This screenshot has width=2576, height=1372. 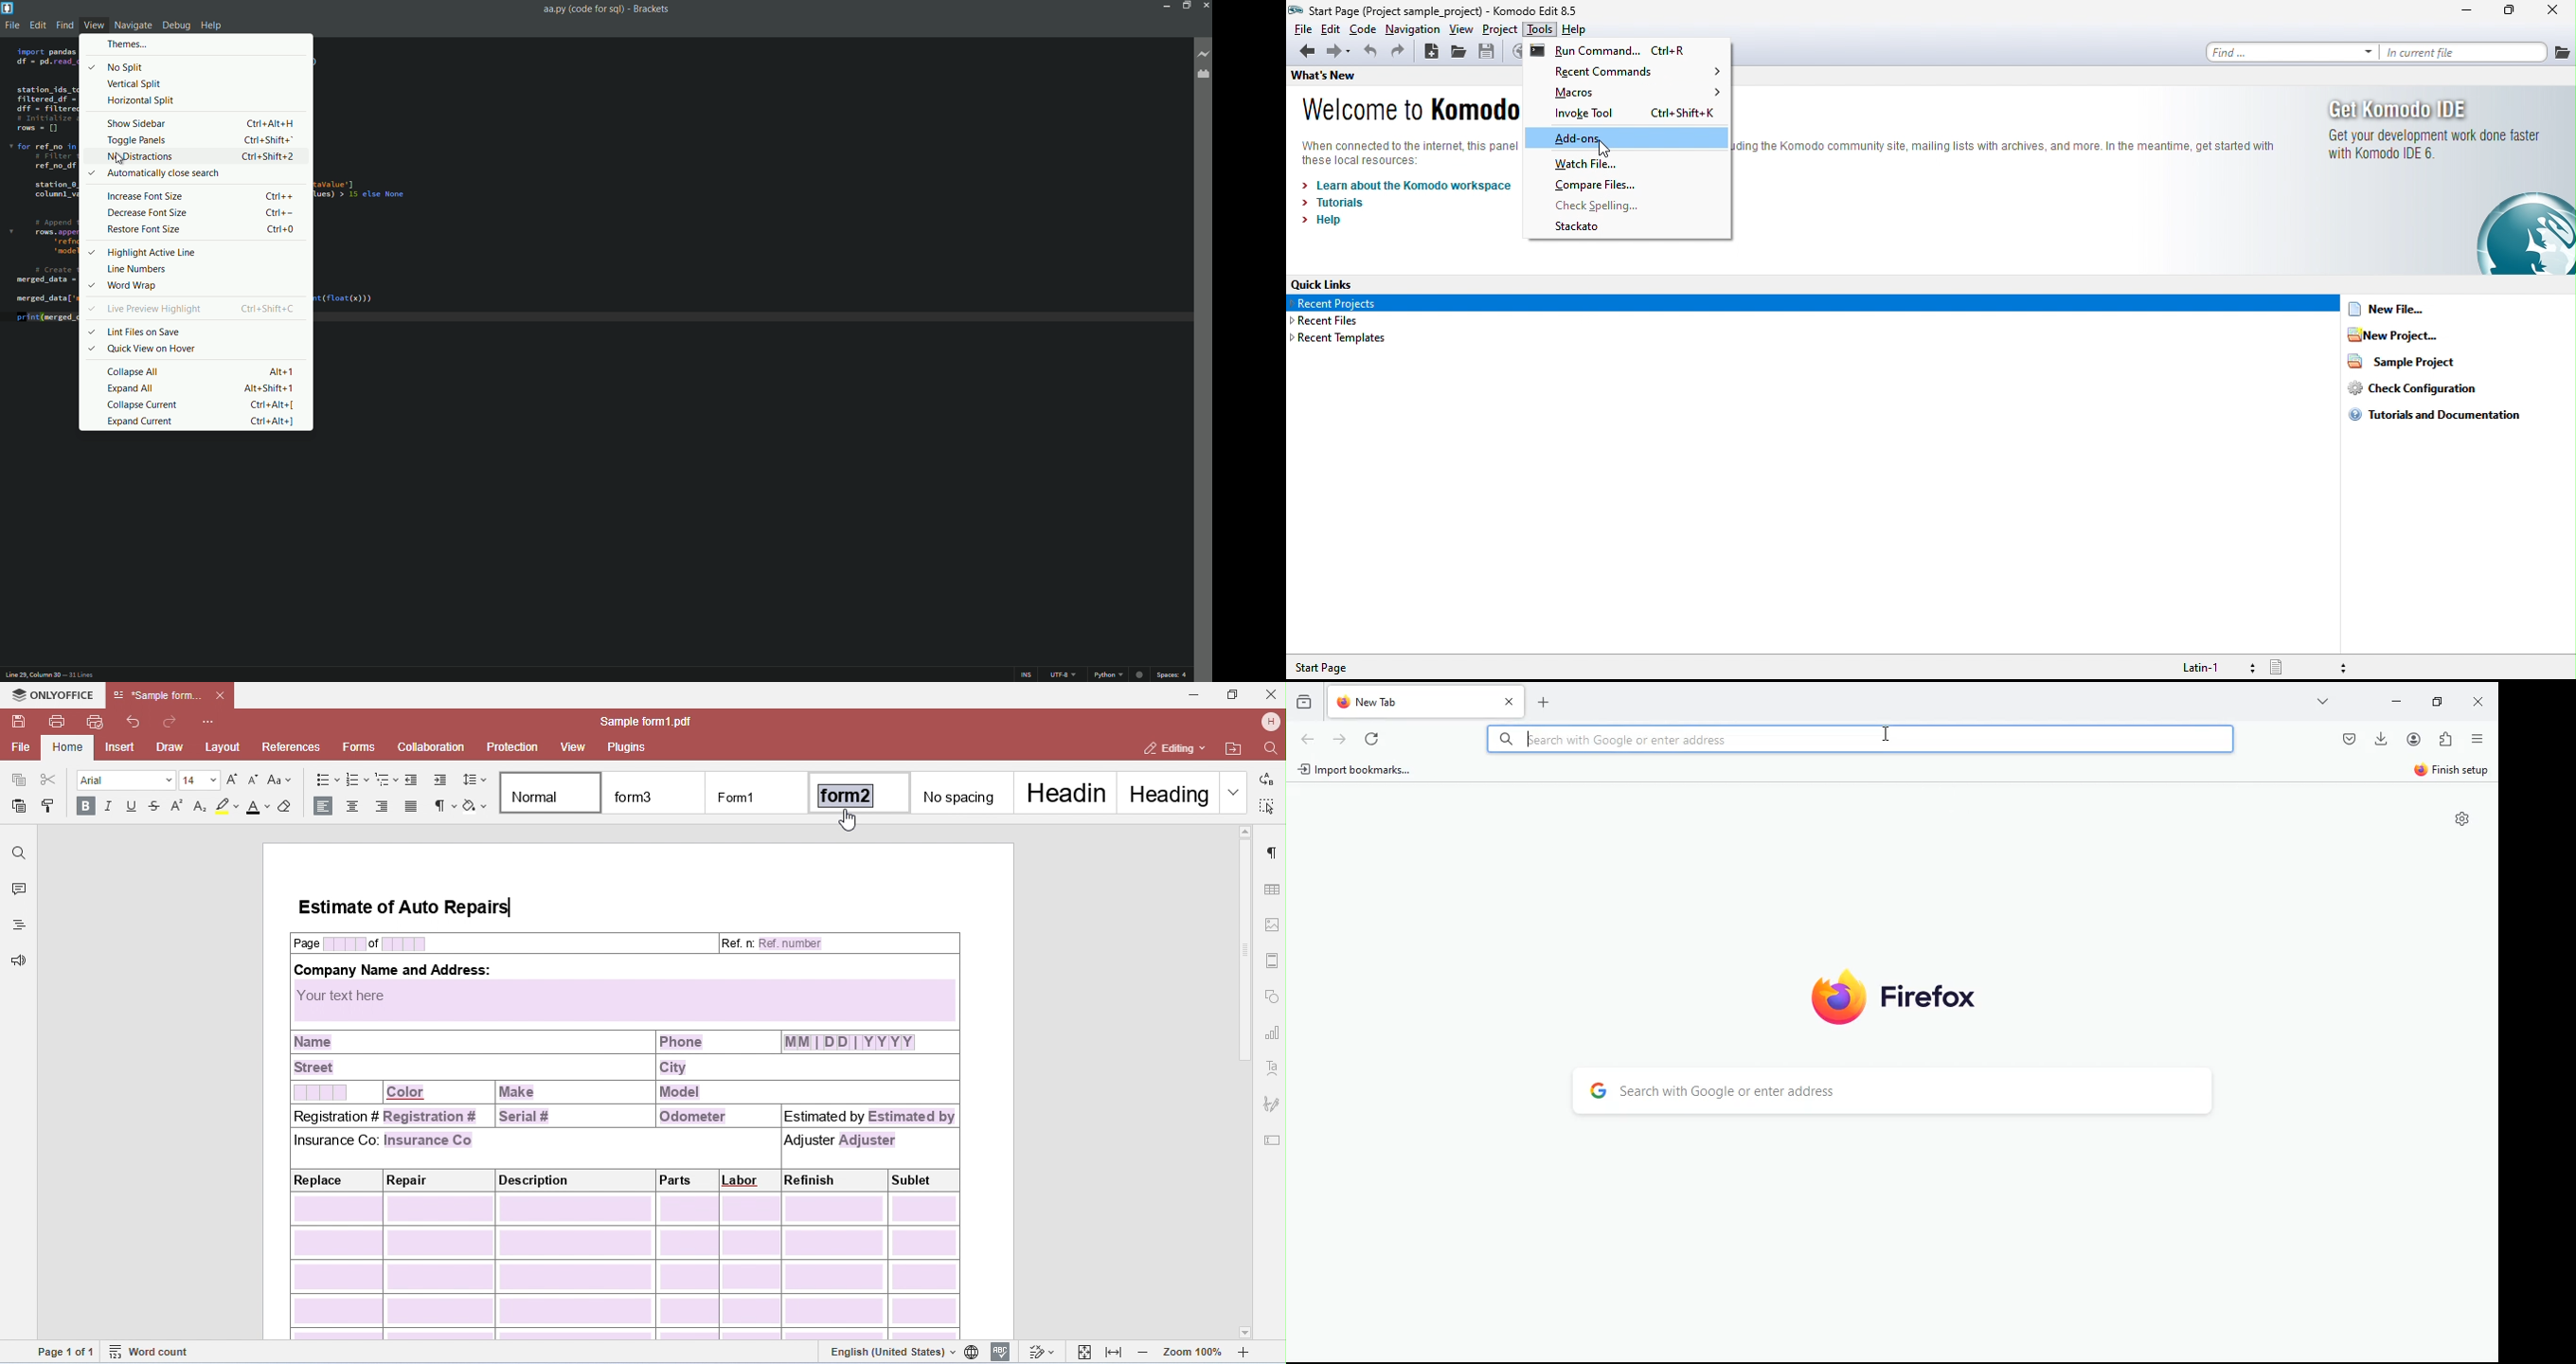 What do you see at coordinates (1889, 1090) in the screenshot?
I see `search` at bounding box center [1889, 1090].